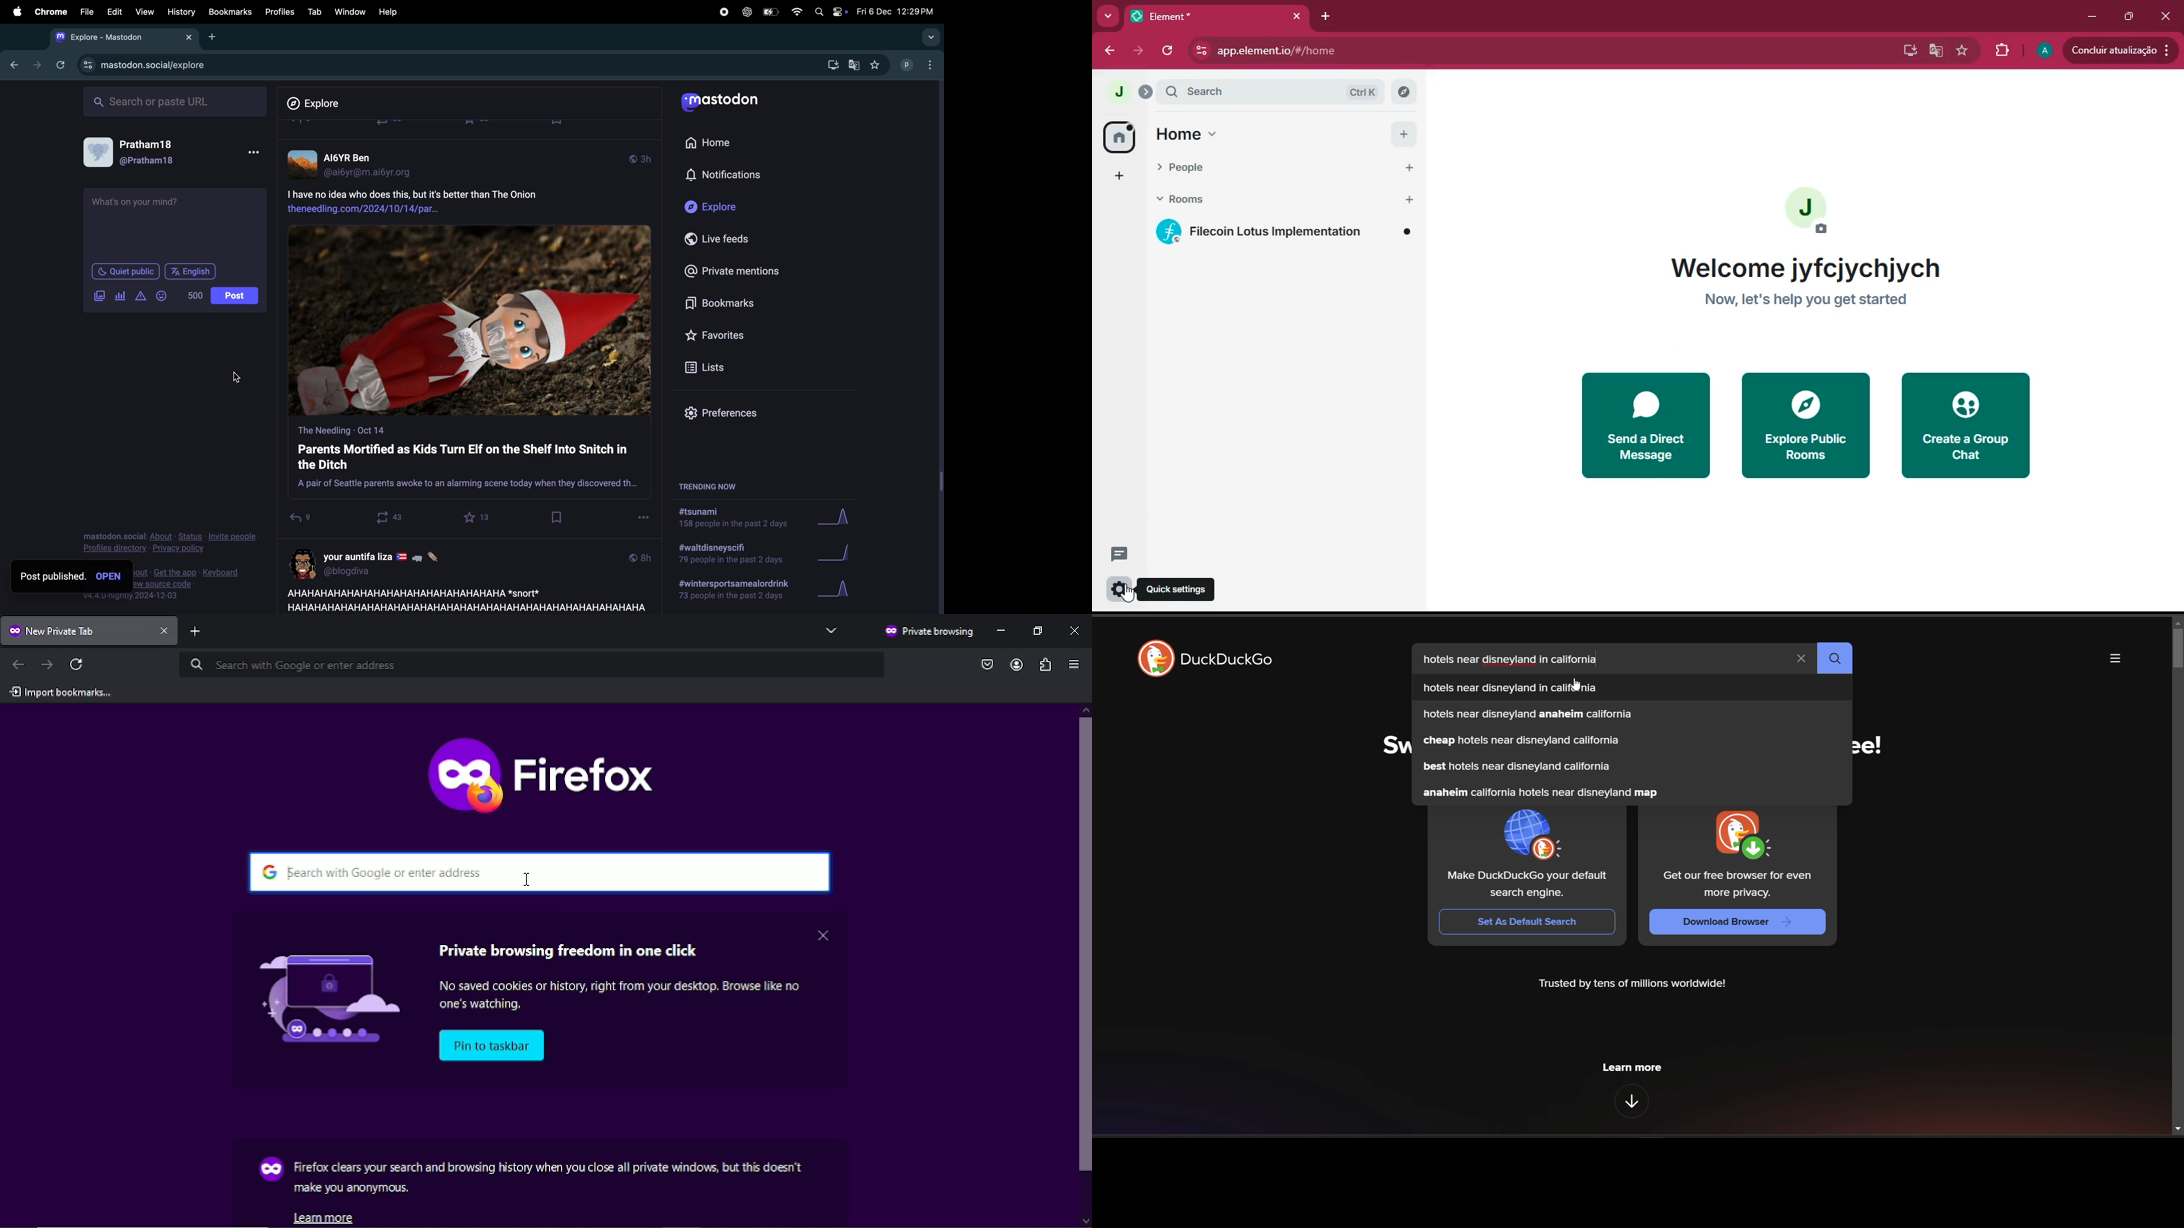 Image resolution: width=2184 pixels, height=1232 pixels. I want to click on add button, so click(1410, 166).